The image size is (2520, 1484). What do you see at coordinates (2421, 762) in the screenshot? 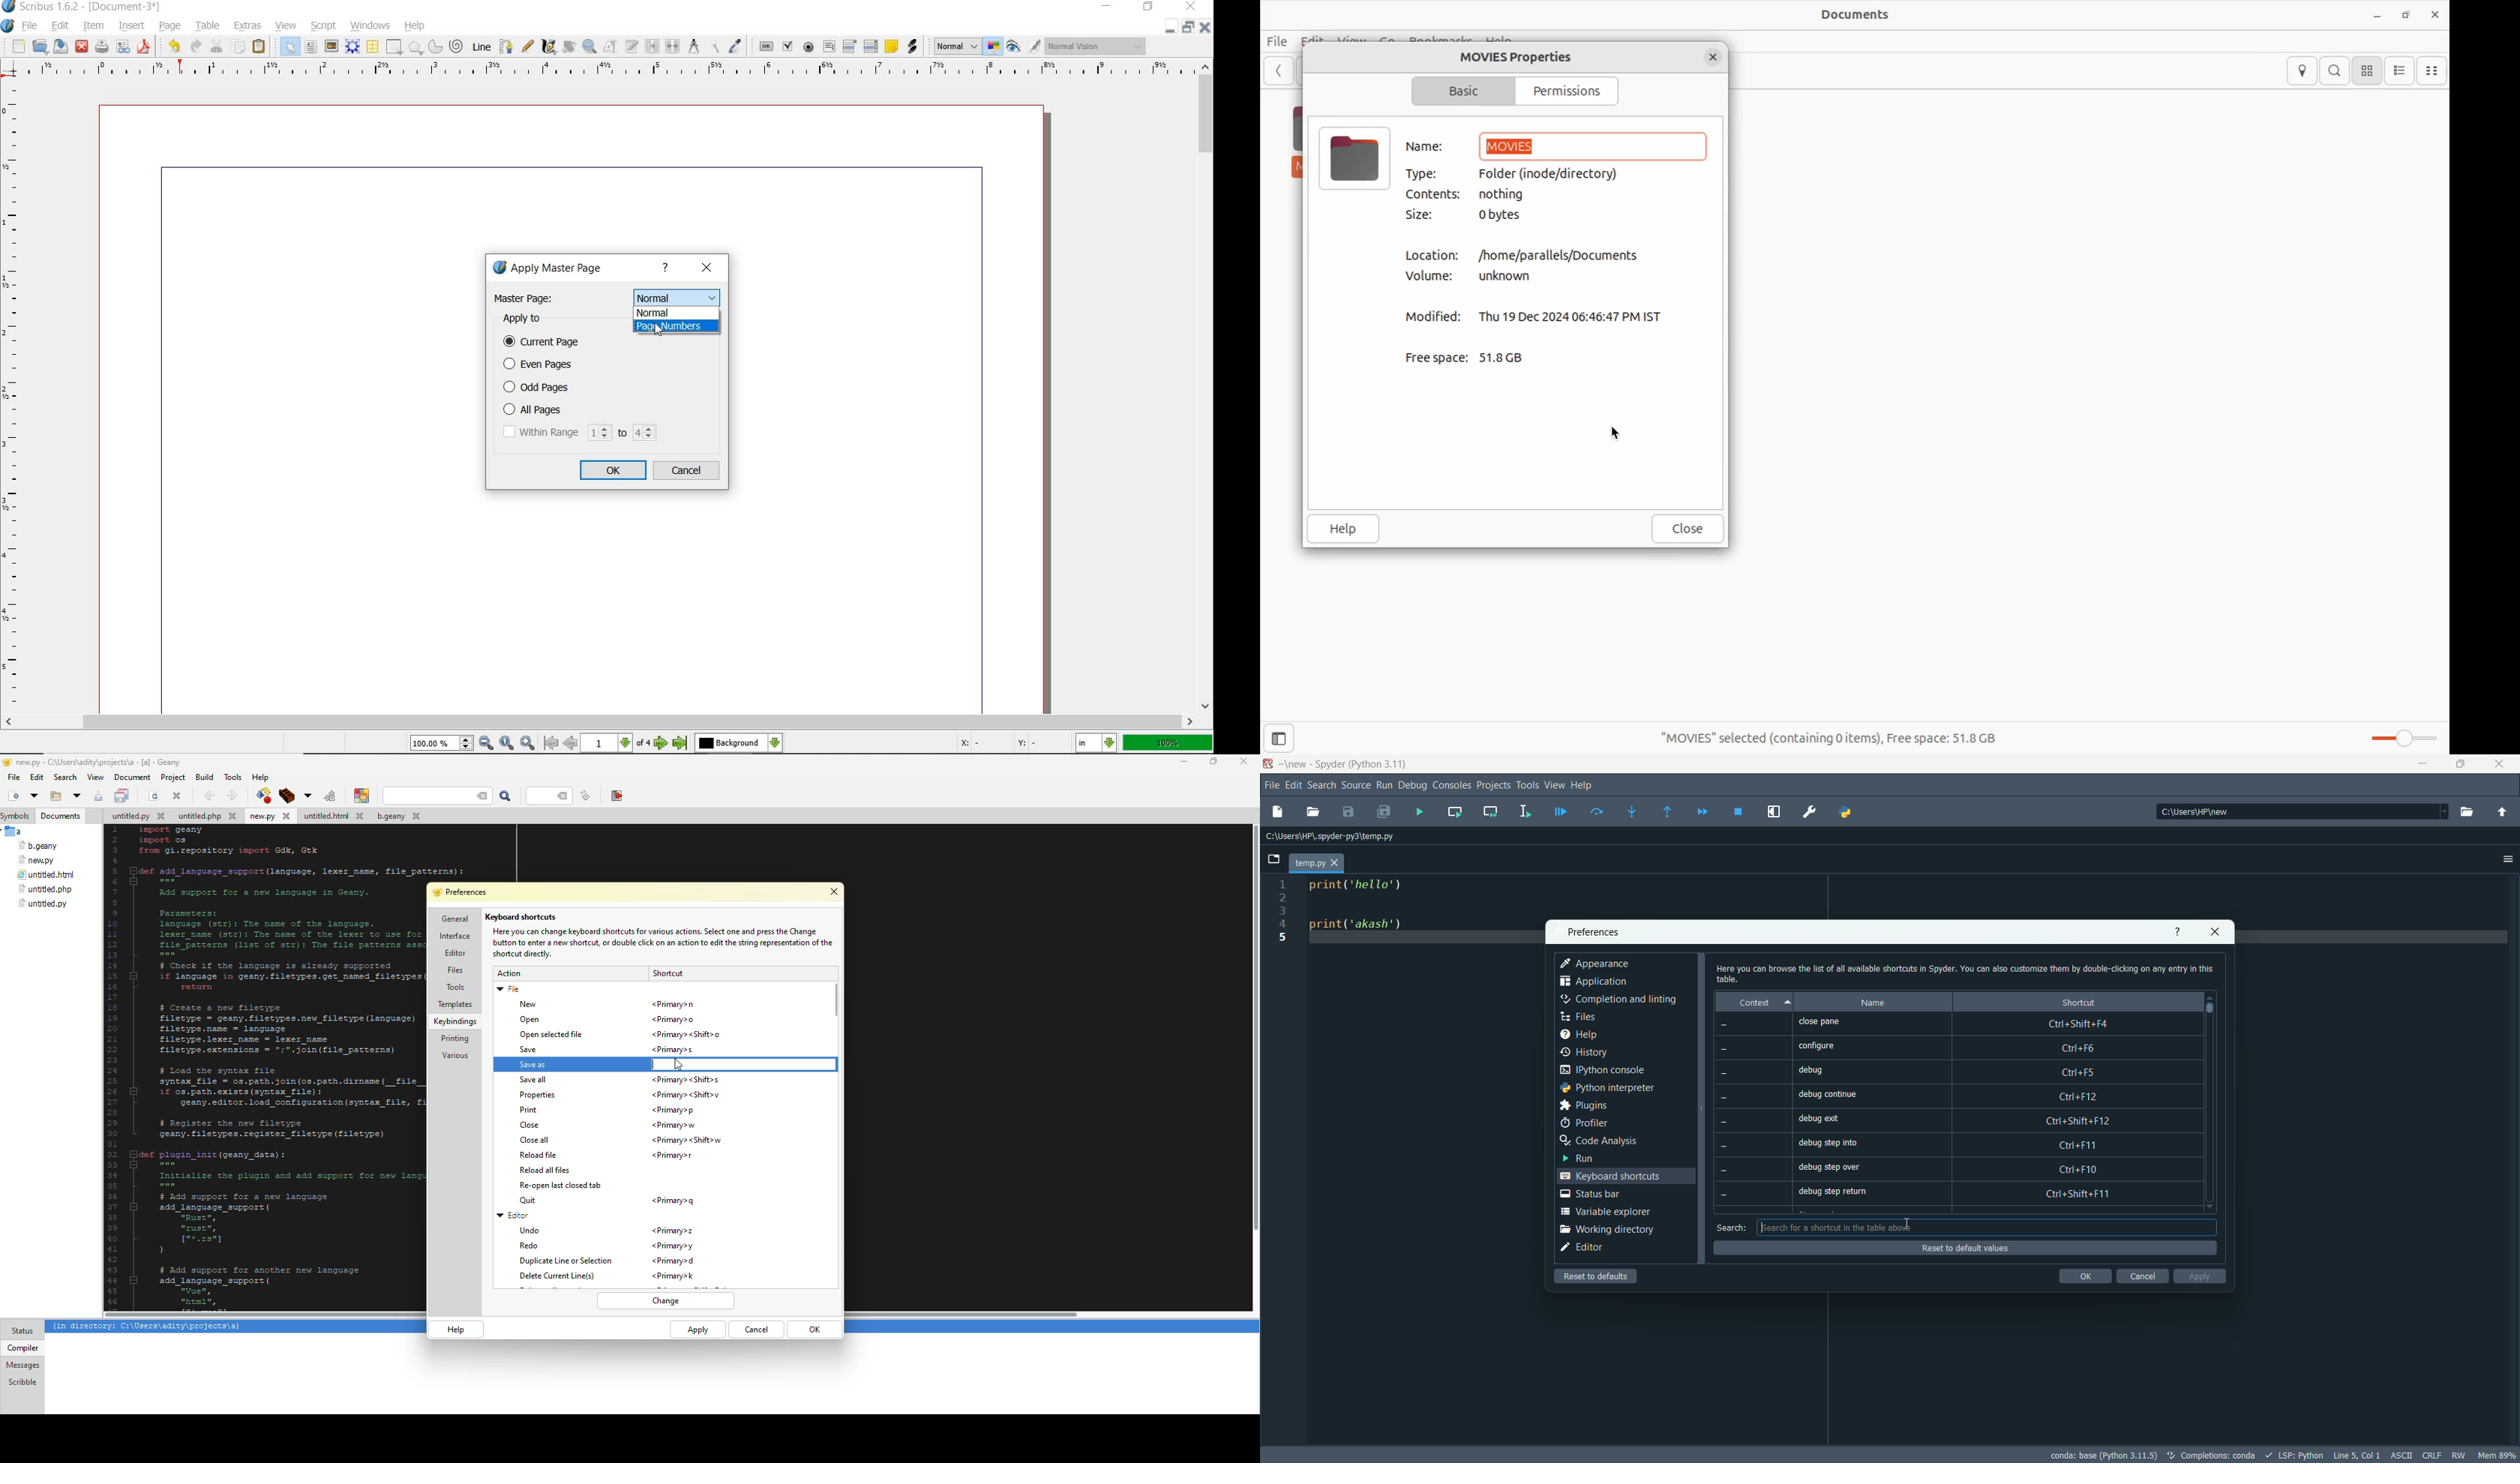
I see `minimize` at bounding box center [2421, 762].